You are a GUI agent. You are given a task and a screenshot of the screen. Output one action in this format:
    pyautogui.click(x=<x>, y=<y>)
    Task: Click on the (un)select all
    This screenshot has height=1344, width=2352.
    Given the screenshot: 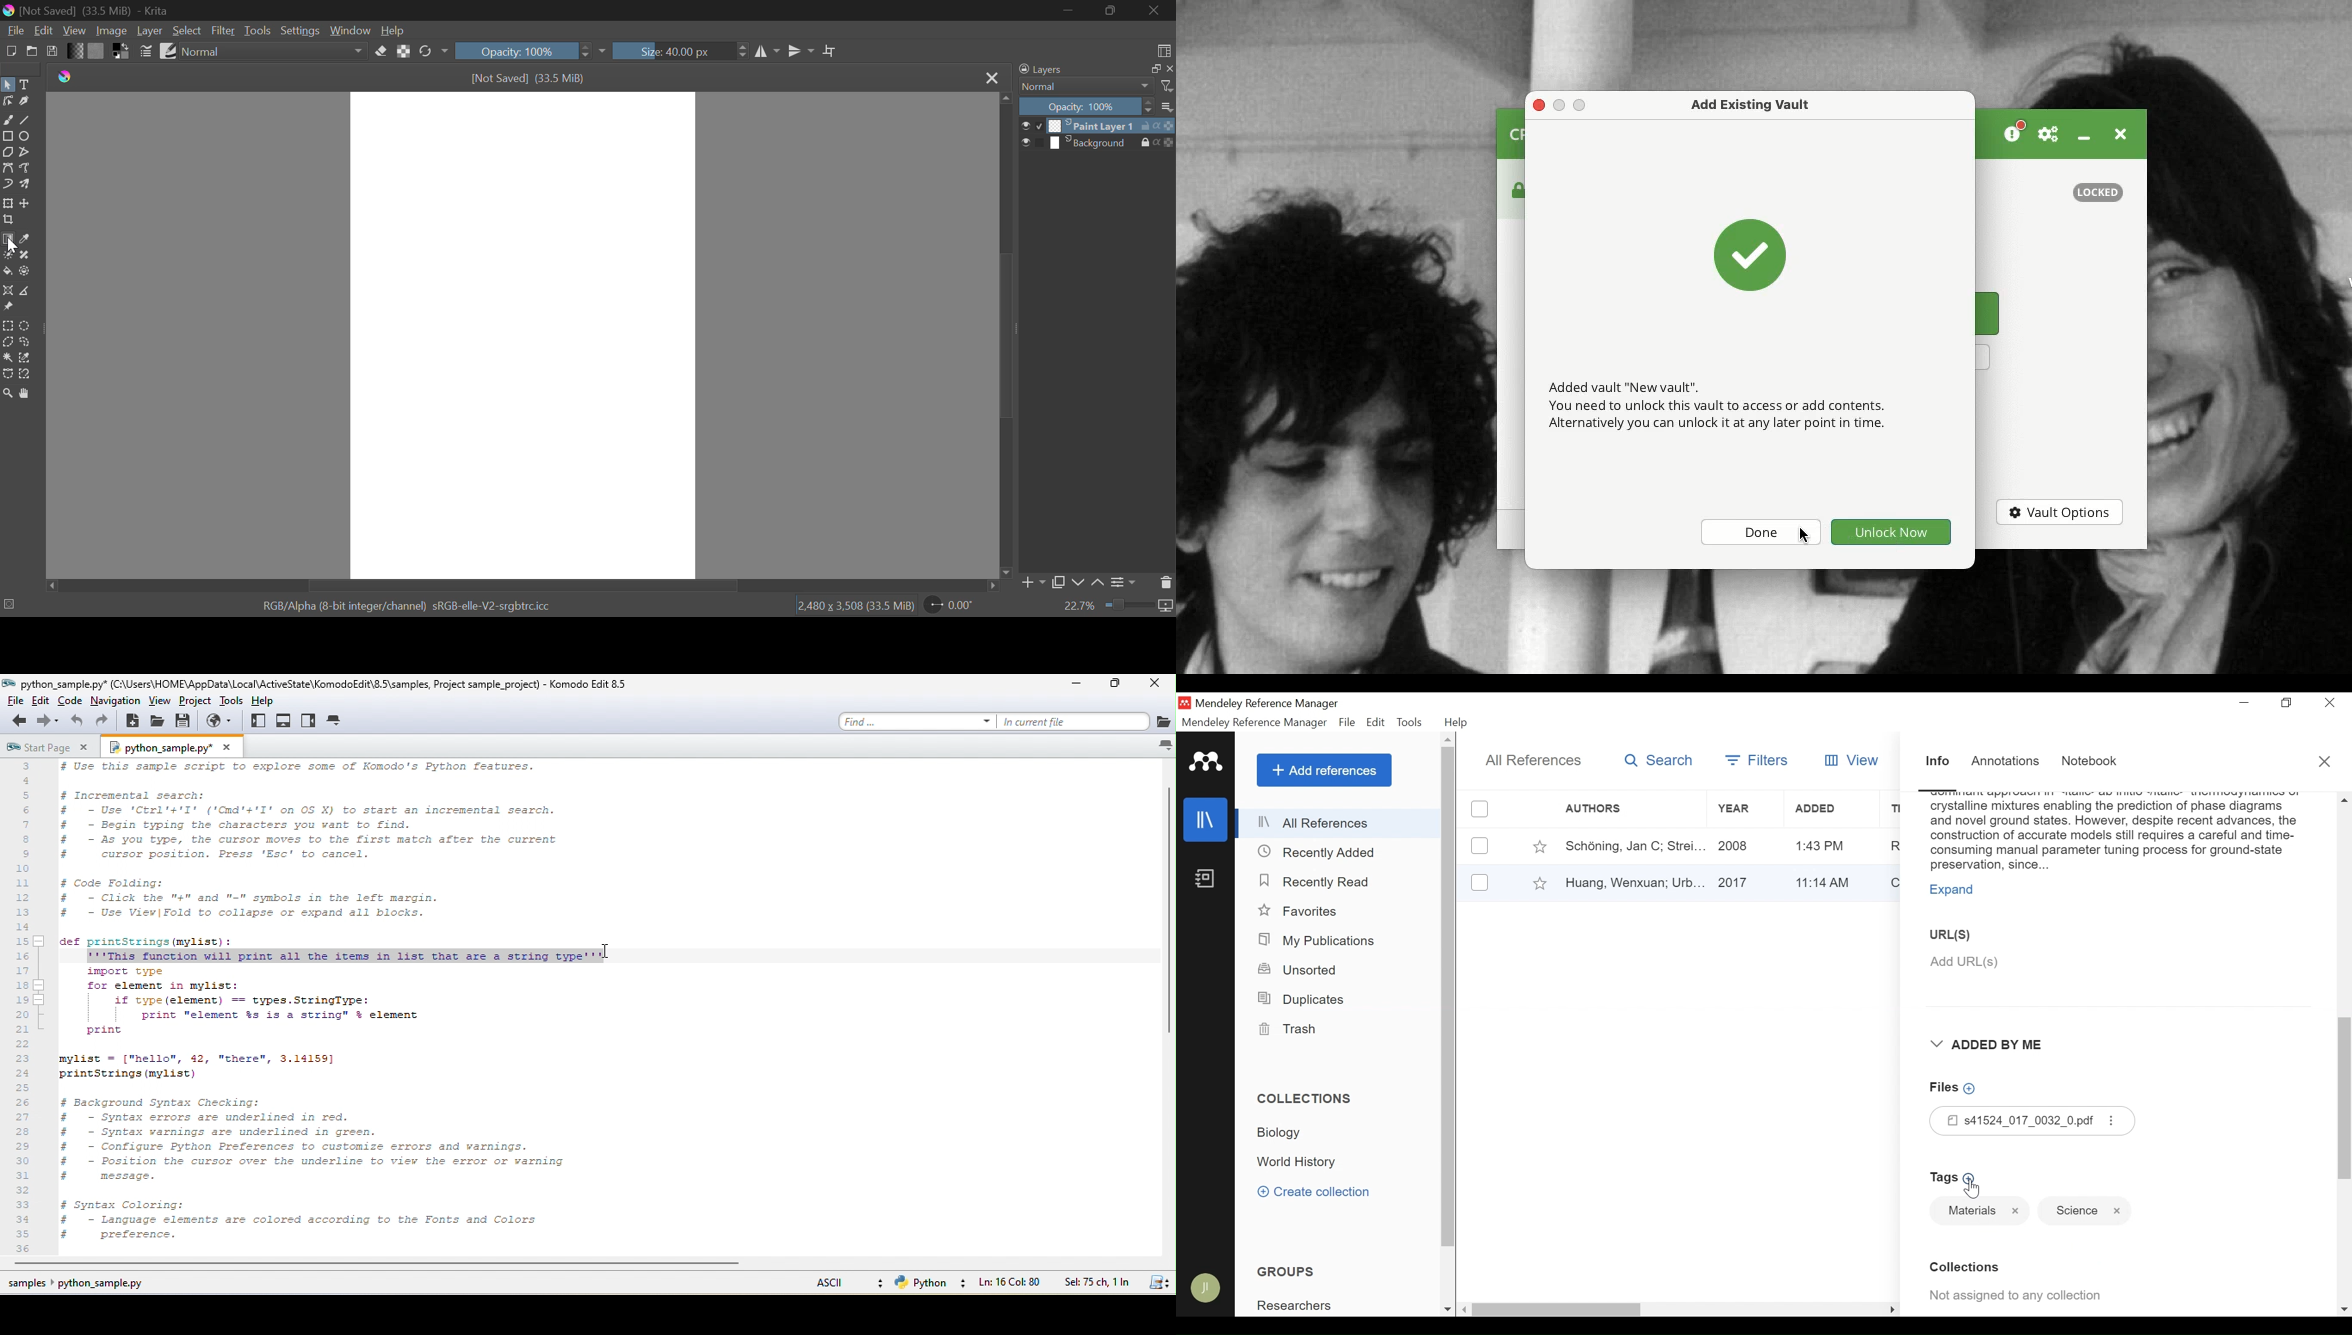 What is the action you would take?
    pyautogui.click(x=1480, y=809)
    